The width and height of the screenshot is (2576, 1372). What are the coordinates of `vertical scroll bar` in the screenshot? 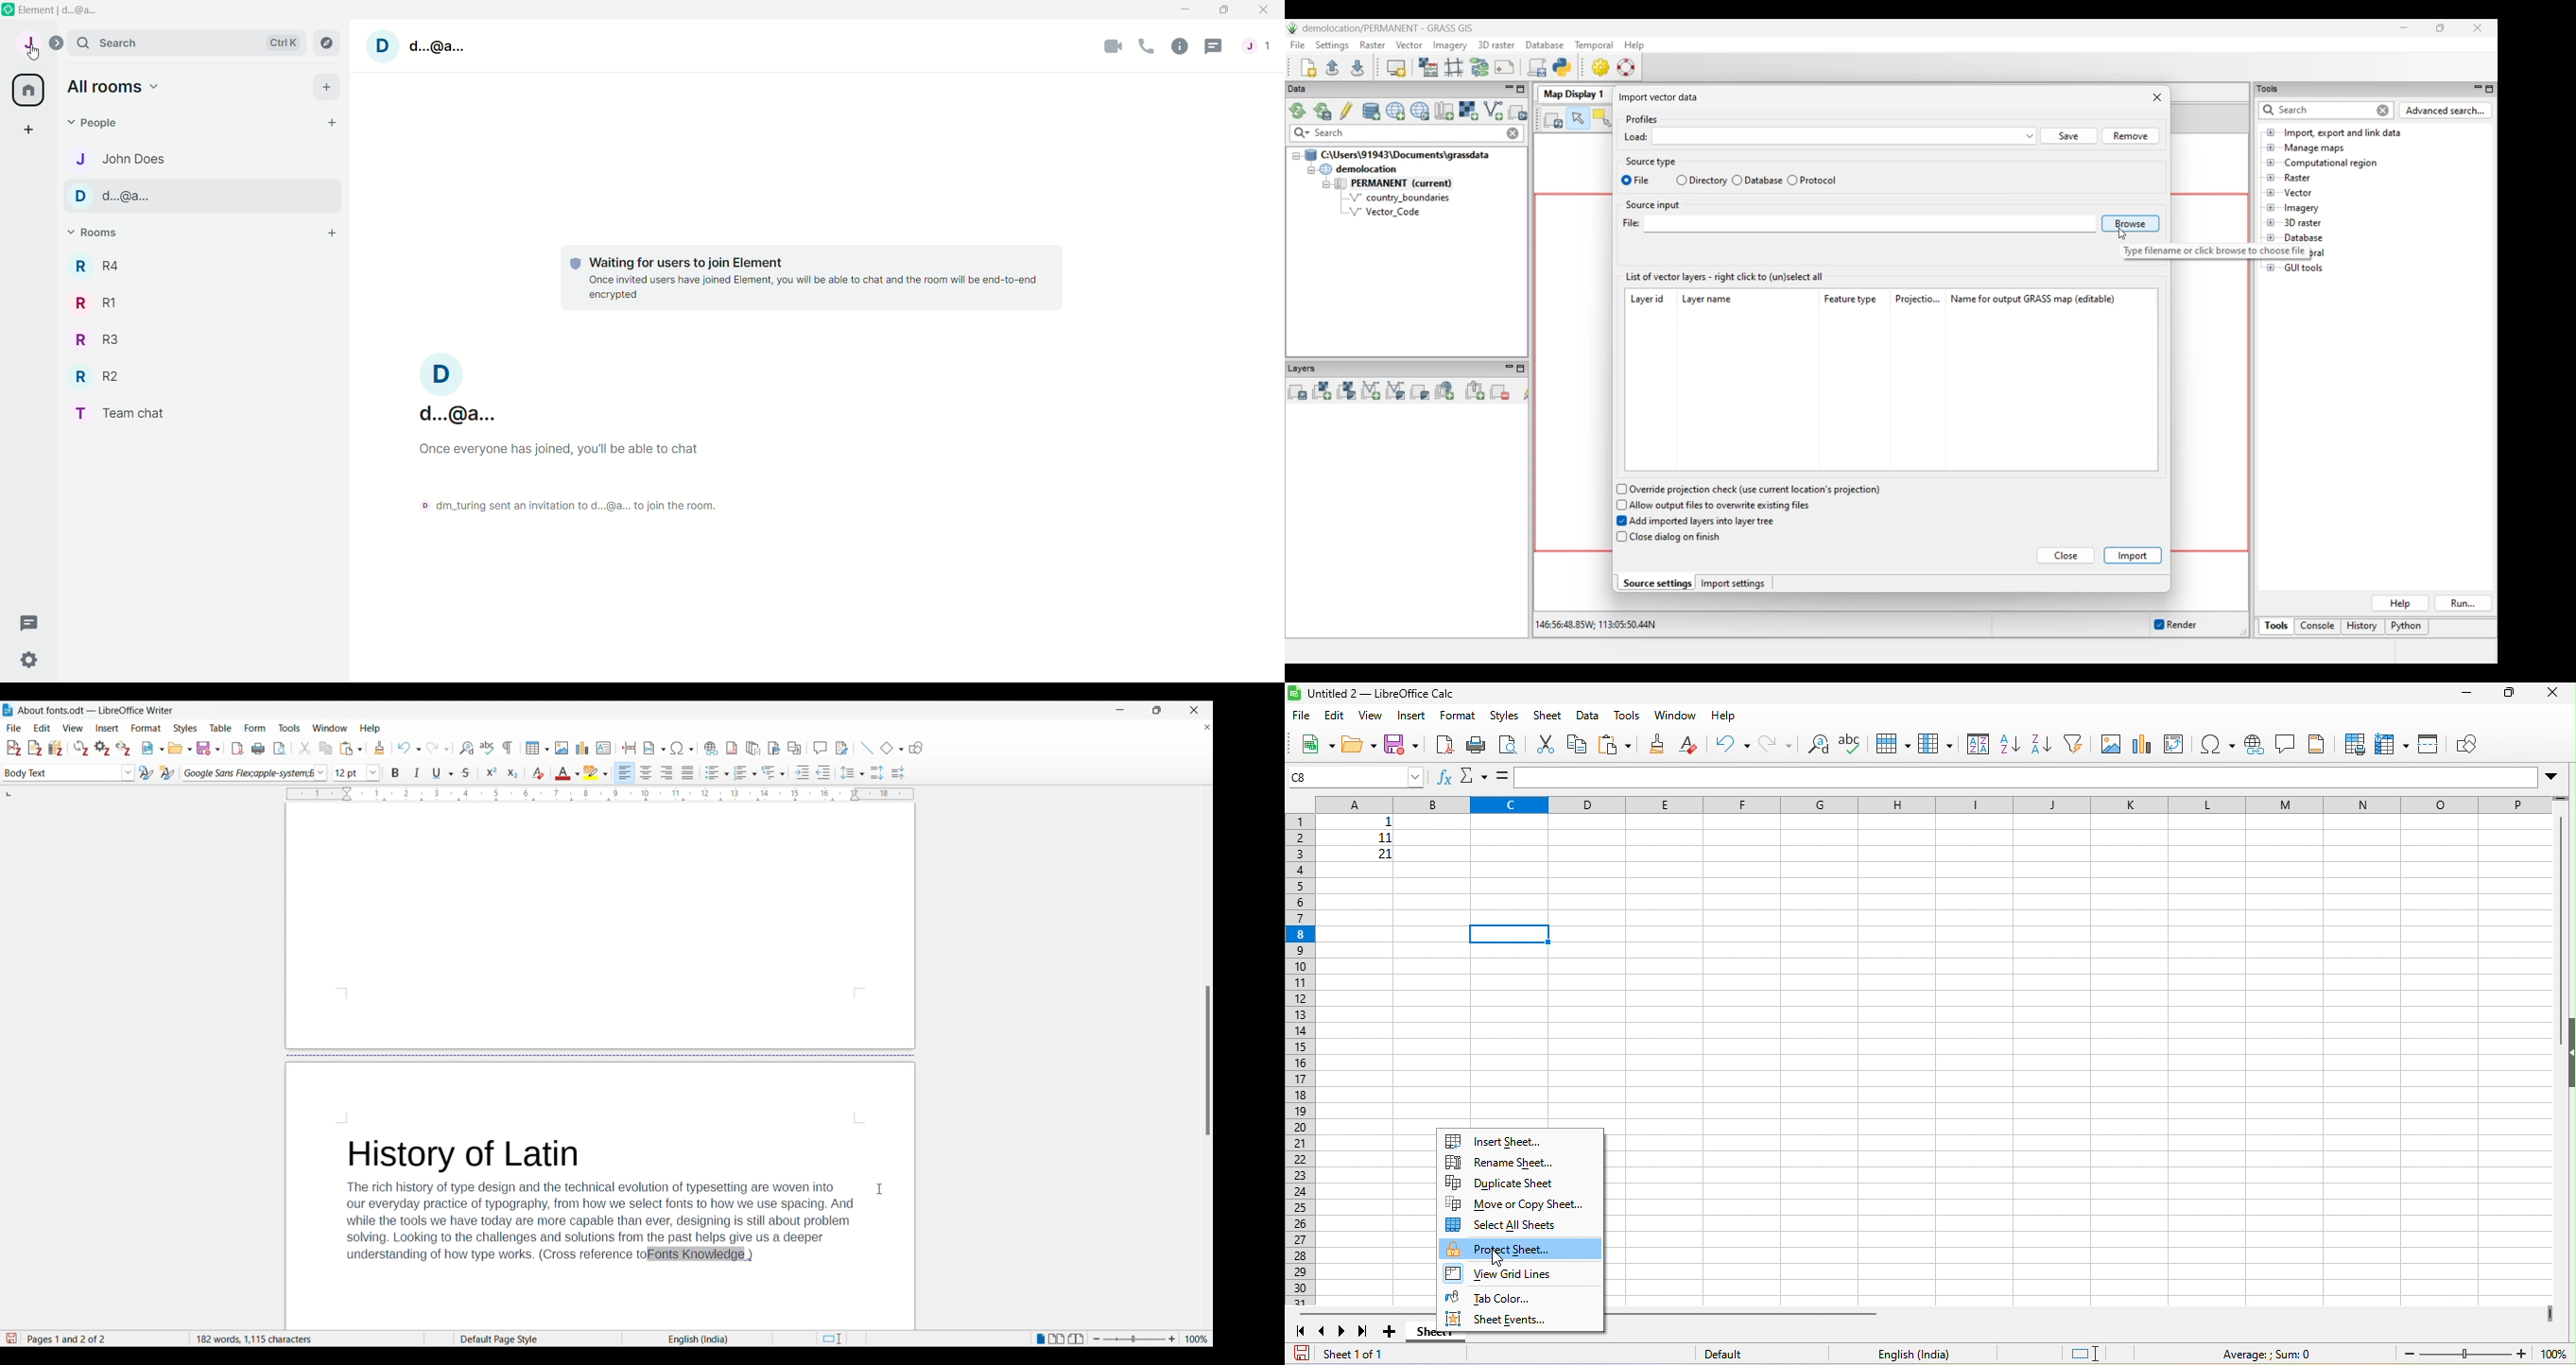 It's located at (1206, 1062).